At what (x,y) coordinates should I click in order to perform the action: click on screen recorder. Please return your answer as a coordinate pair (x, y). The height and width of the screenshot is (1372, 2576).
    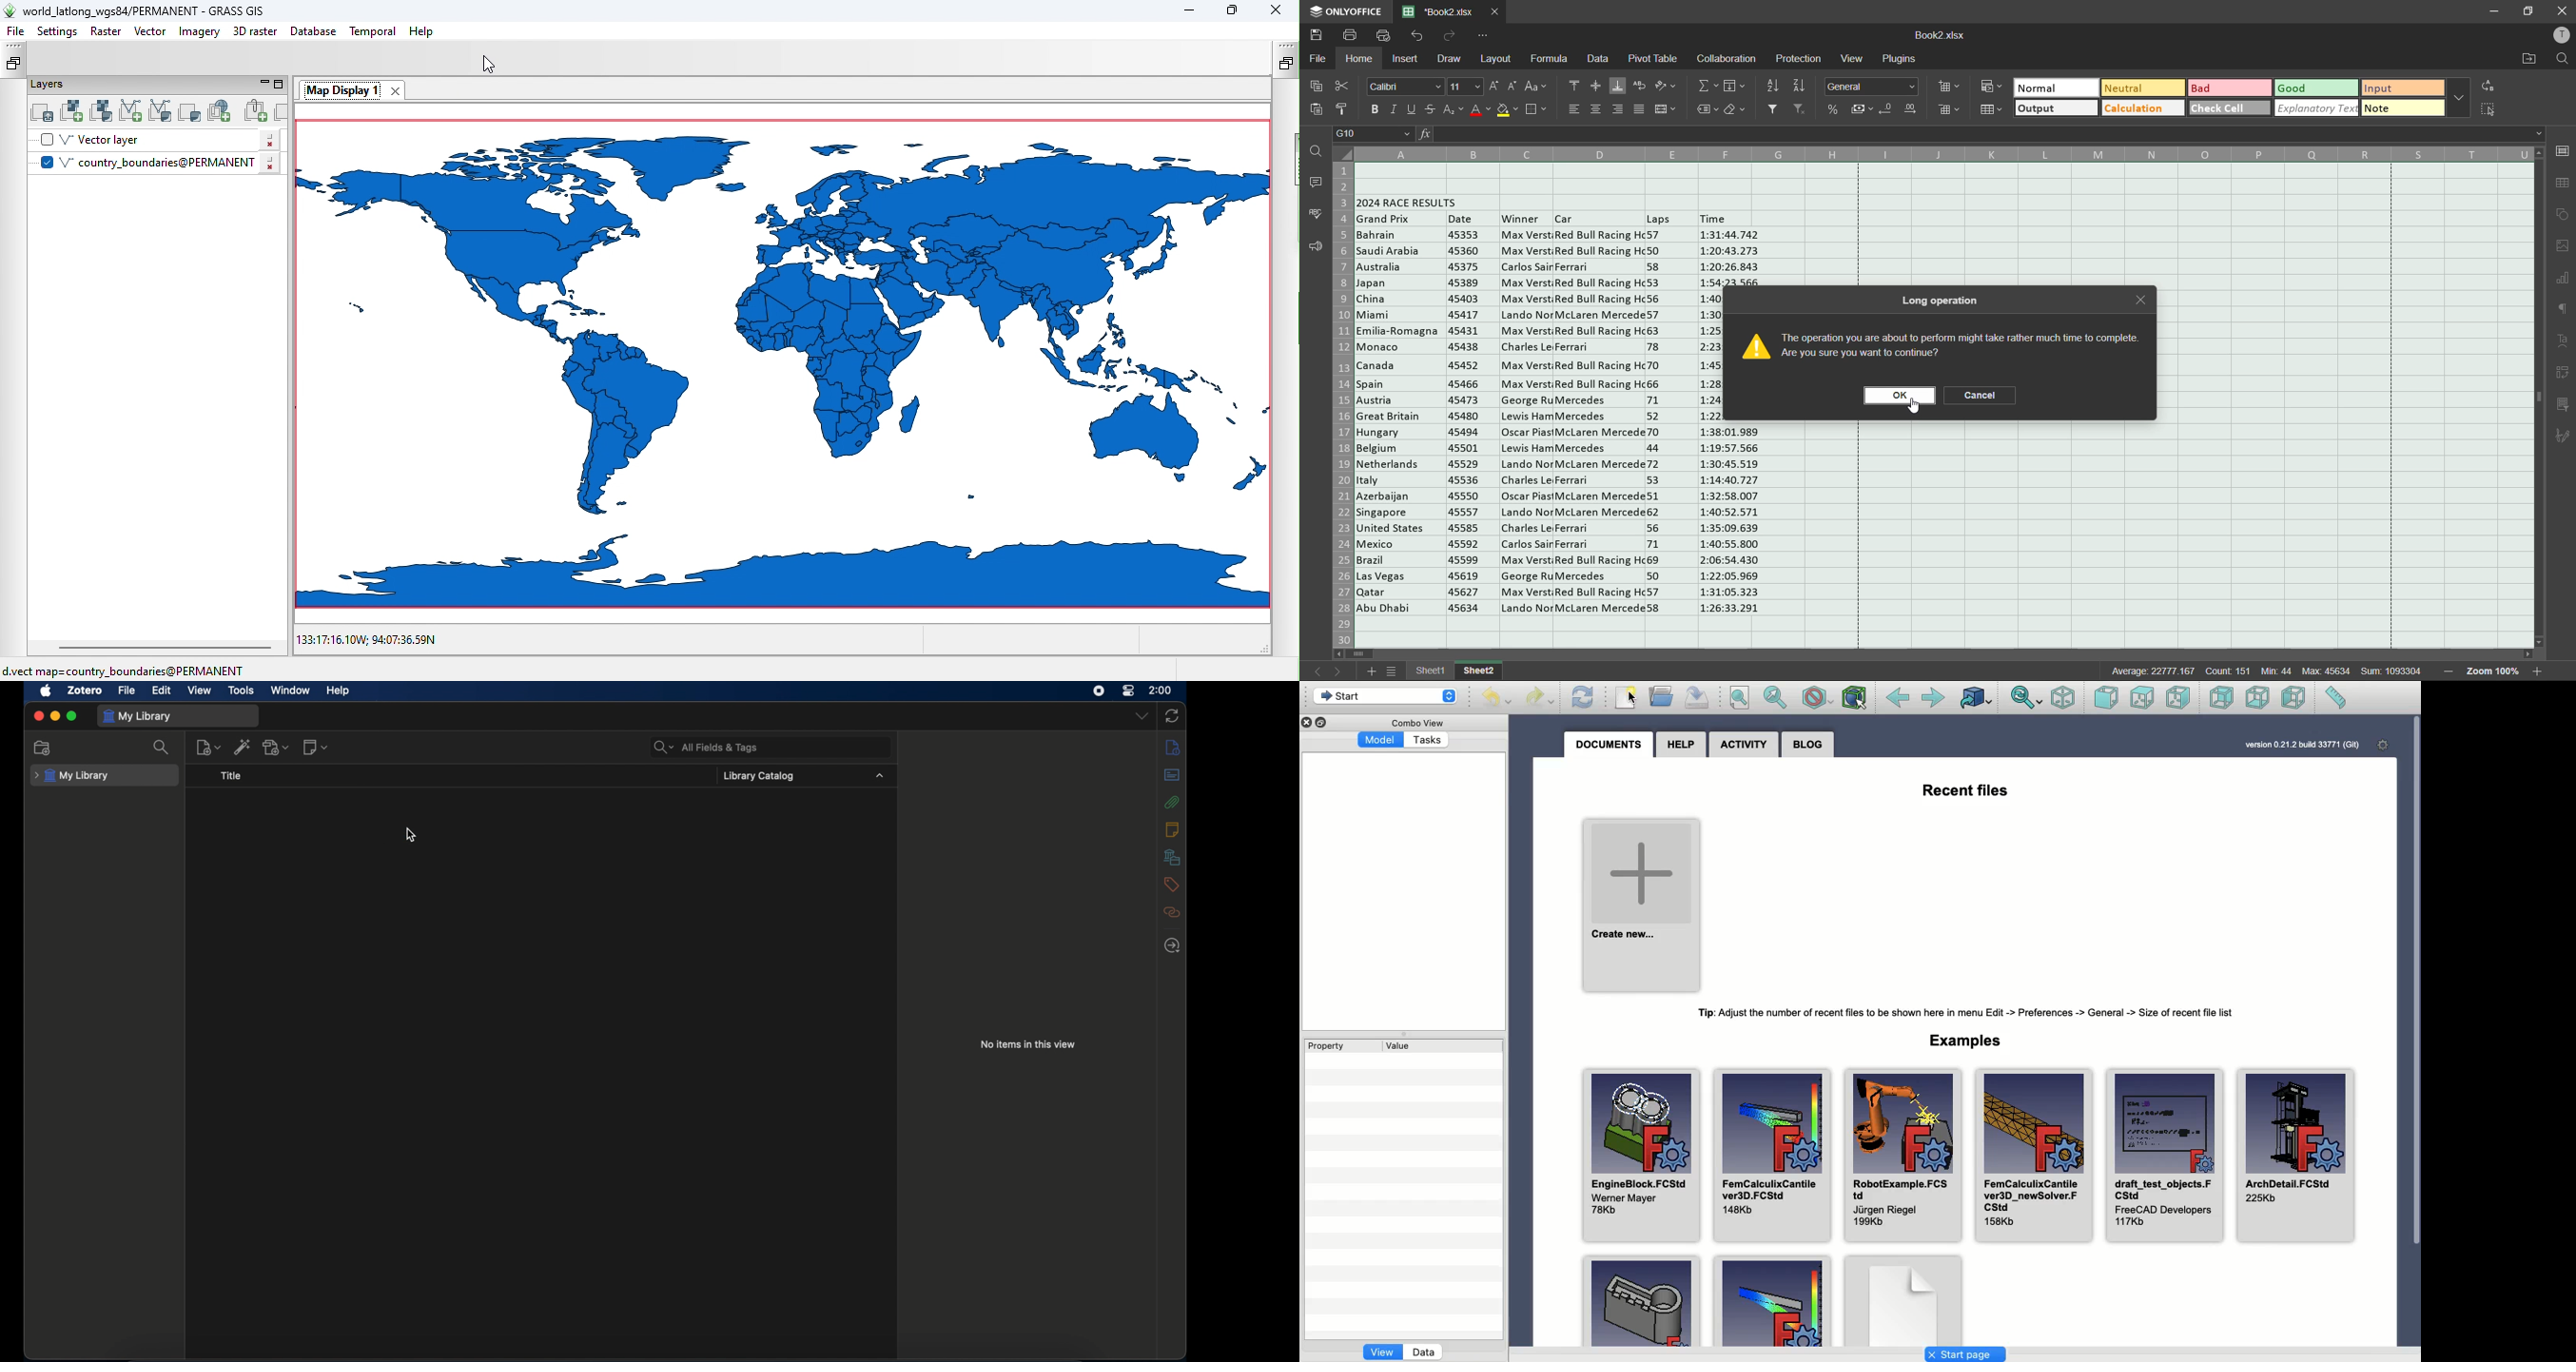
    Looking at the image, I should click on (1100, 691).